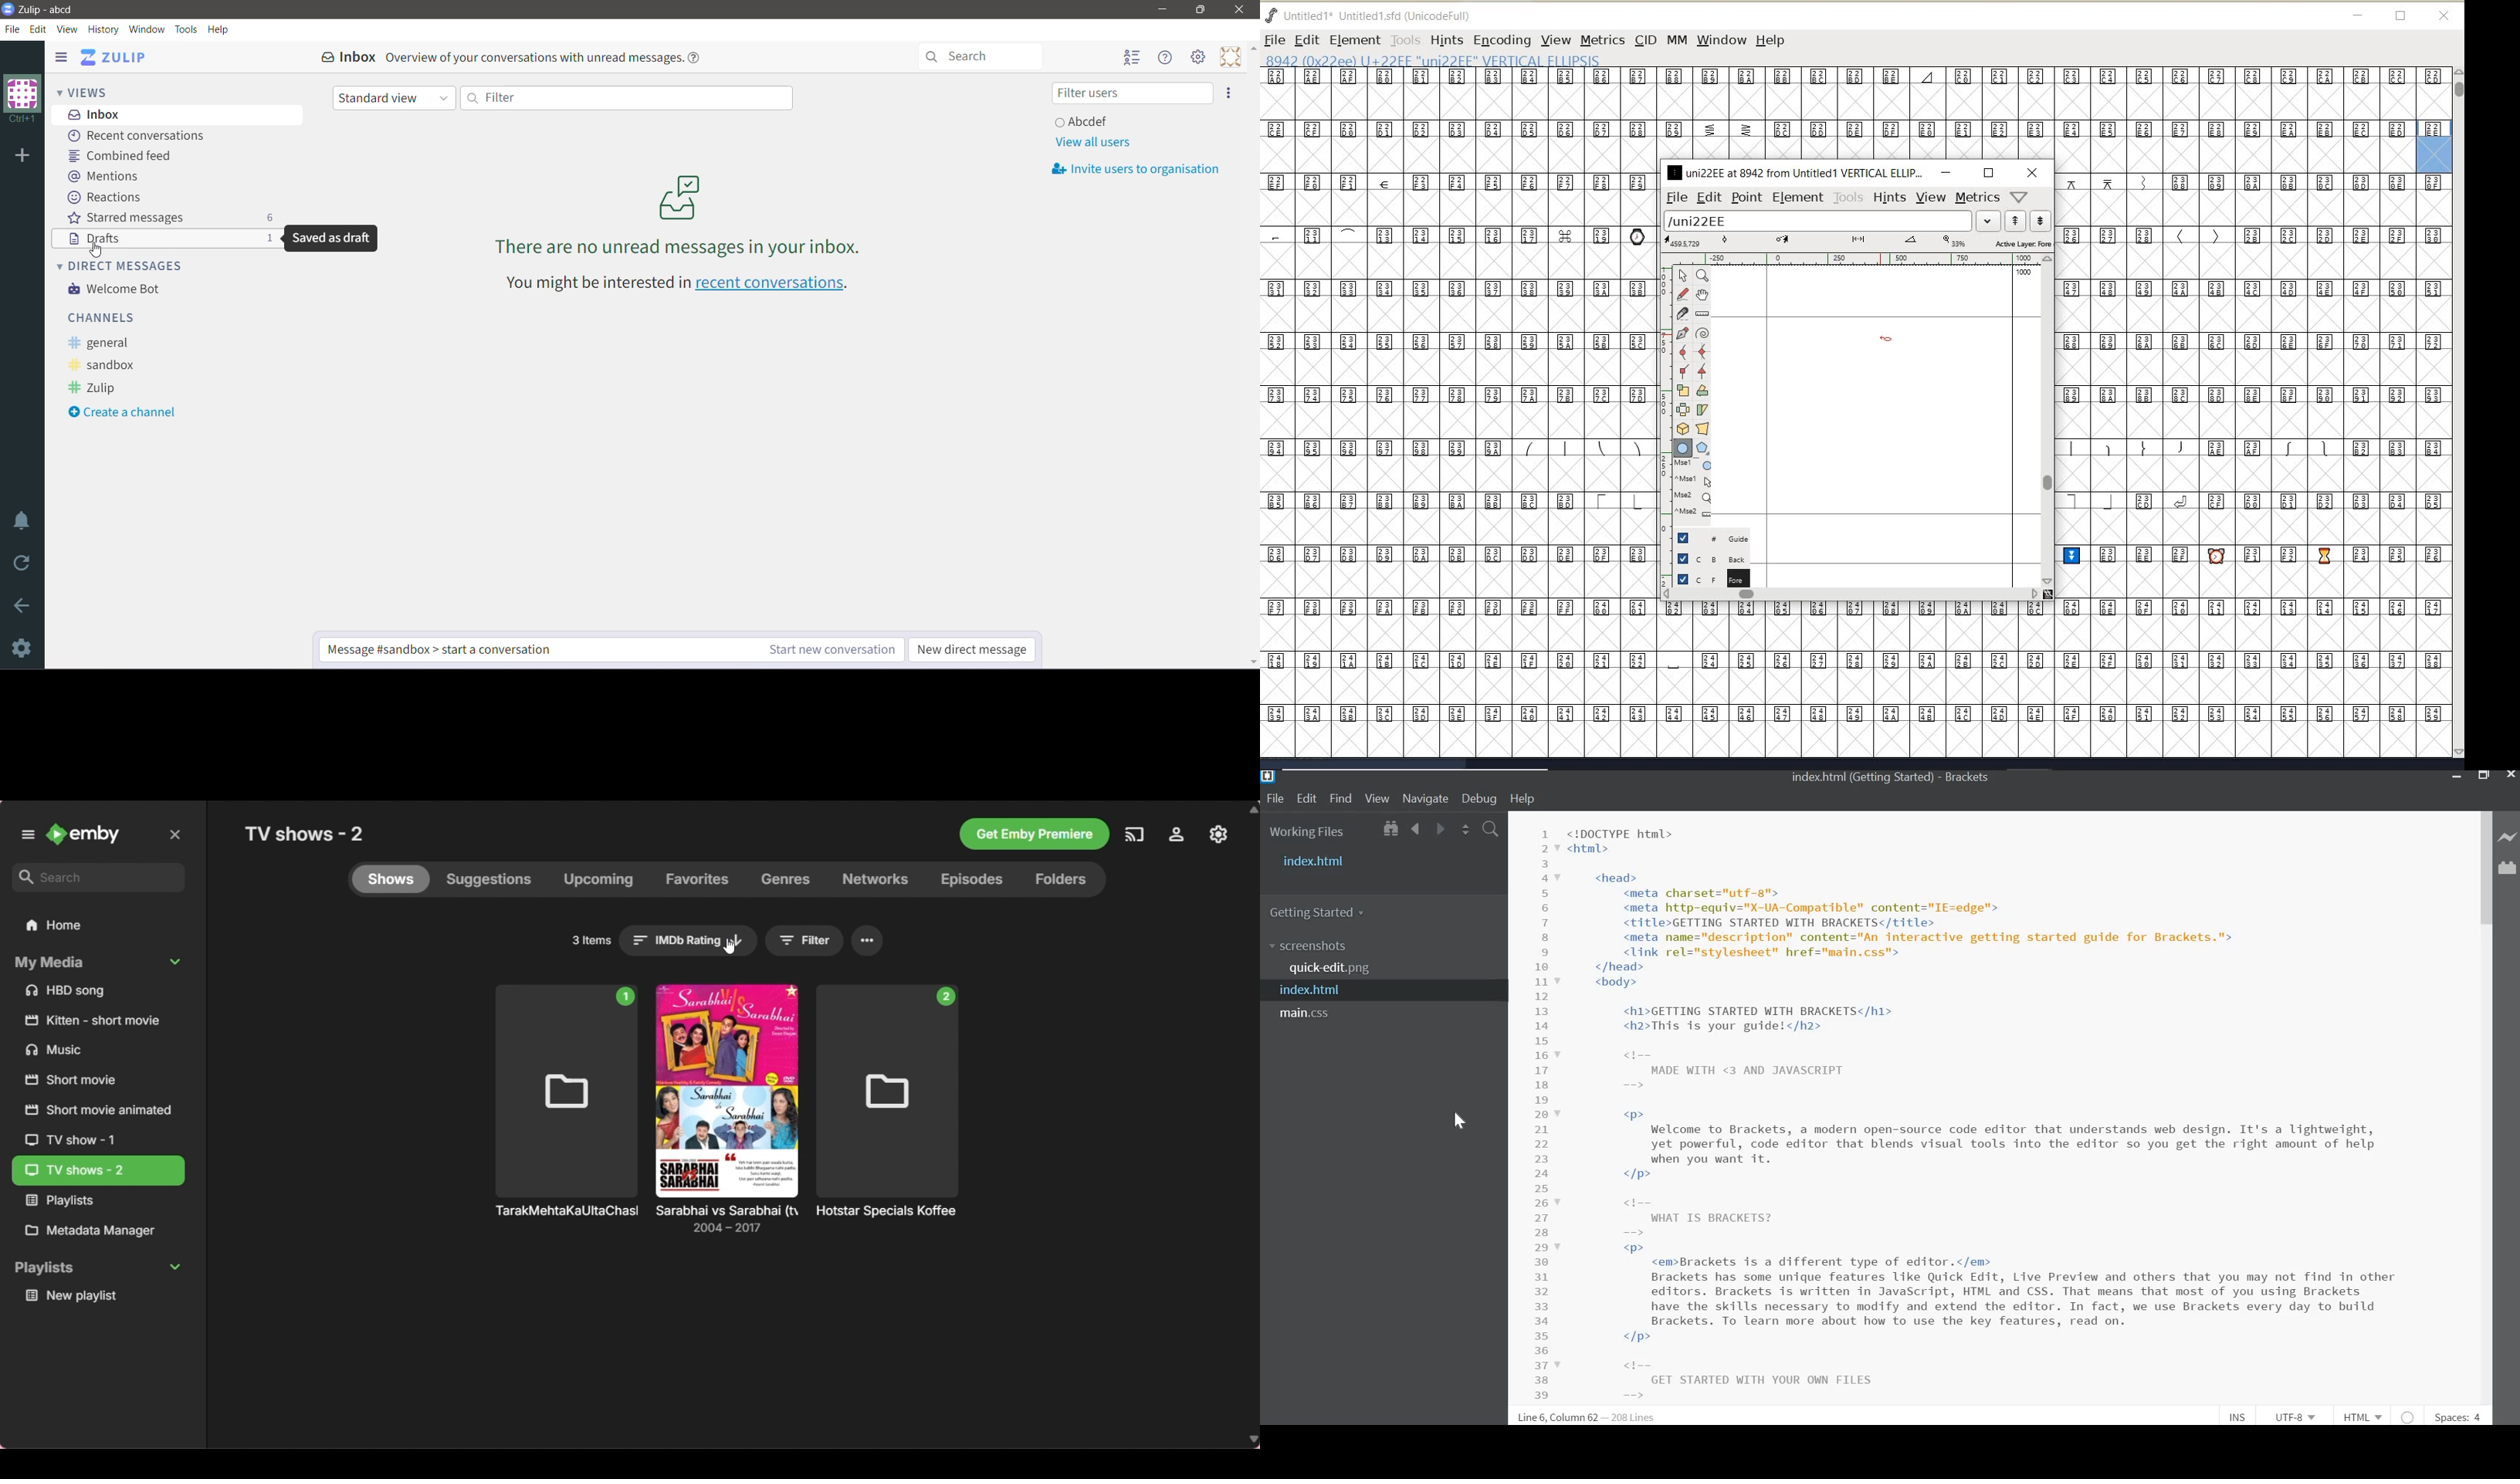 The image size is (2520, 1484). I want to click on load word list, so click(1829, 222).